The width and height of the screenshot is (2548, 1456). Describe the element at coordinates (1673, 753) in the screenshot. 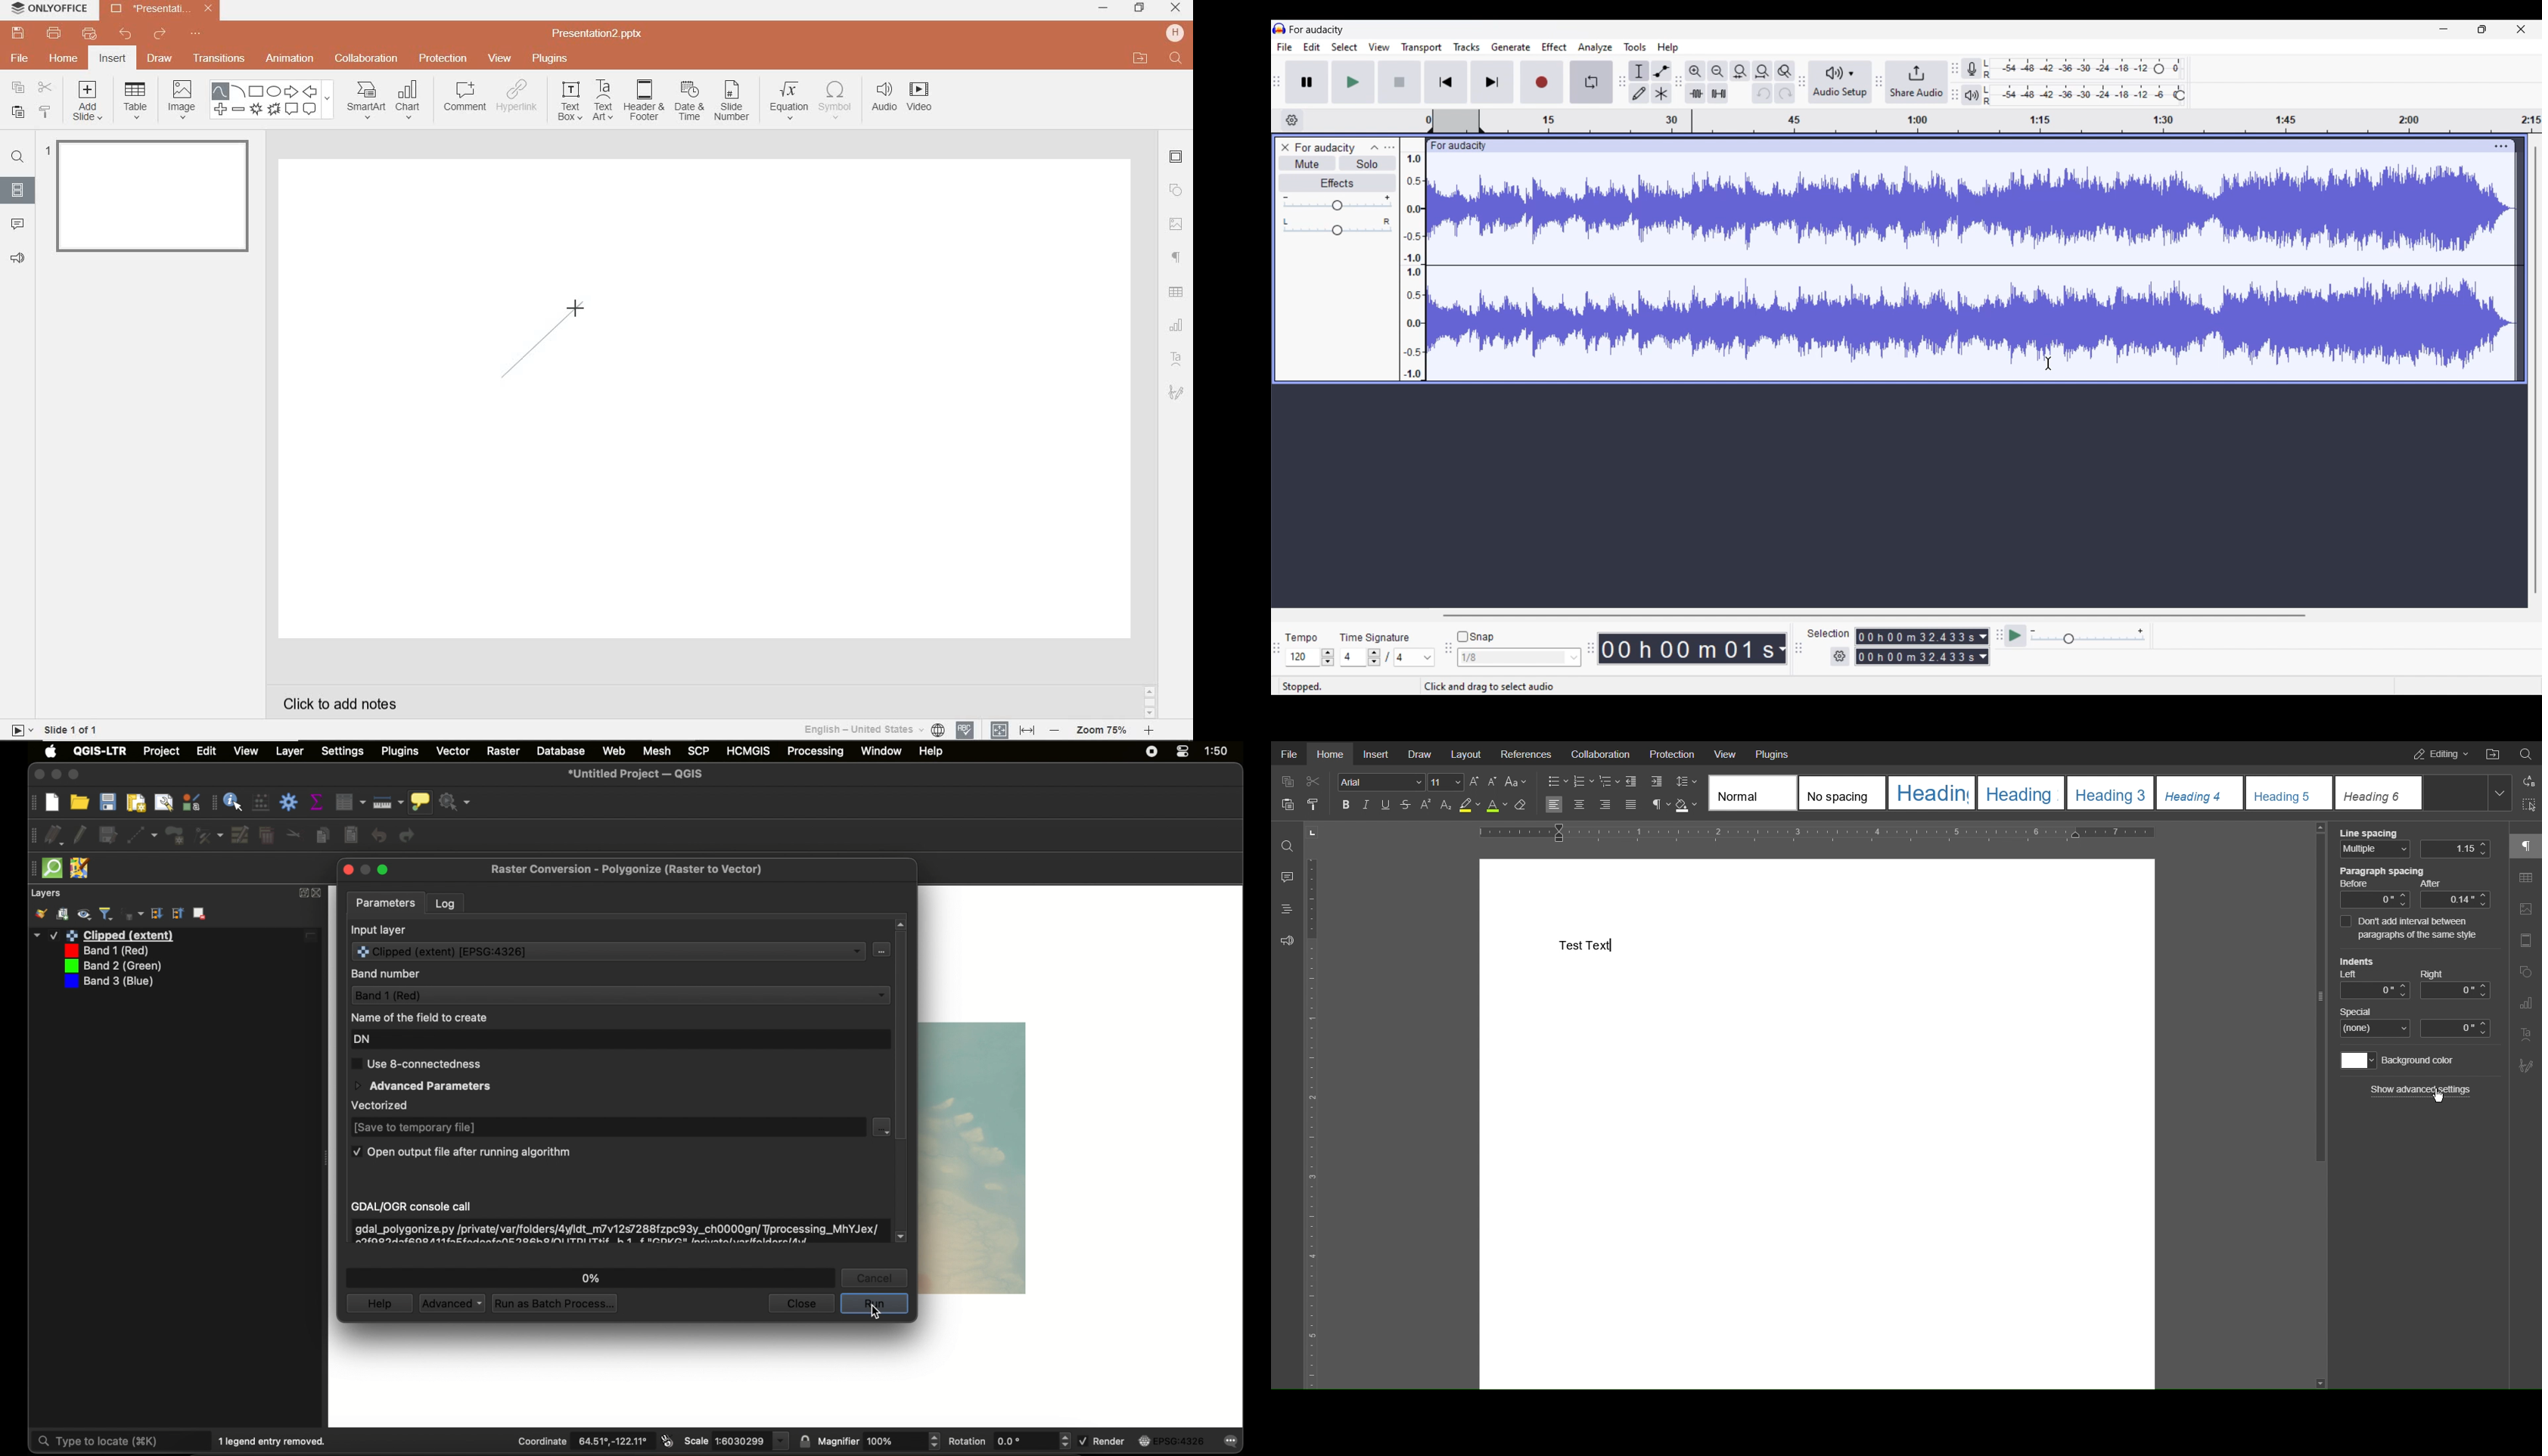

I see `Protection` at that location.